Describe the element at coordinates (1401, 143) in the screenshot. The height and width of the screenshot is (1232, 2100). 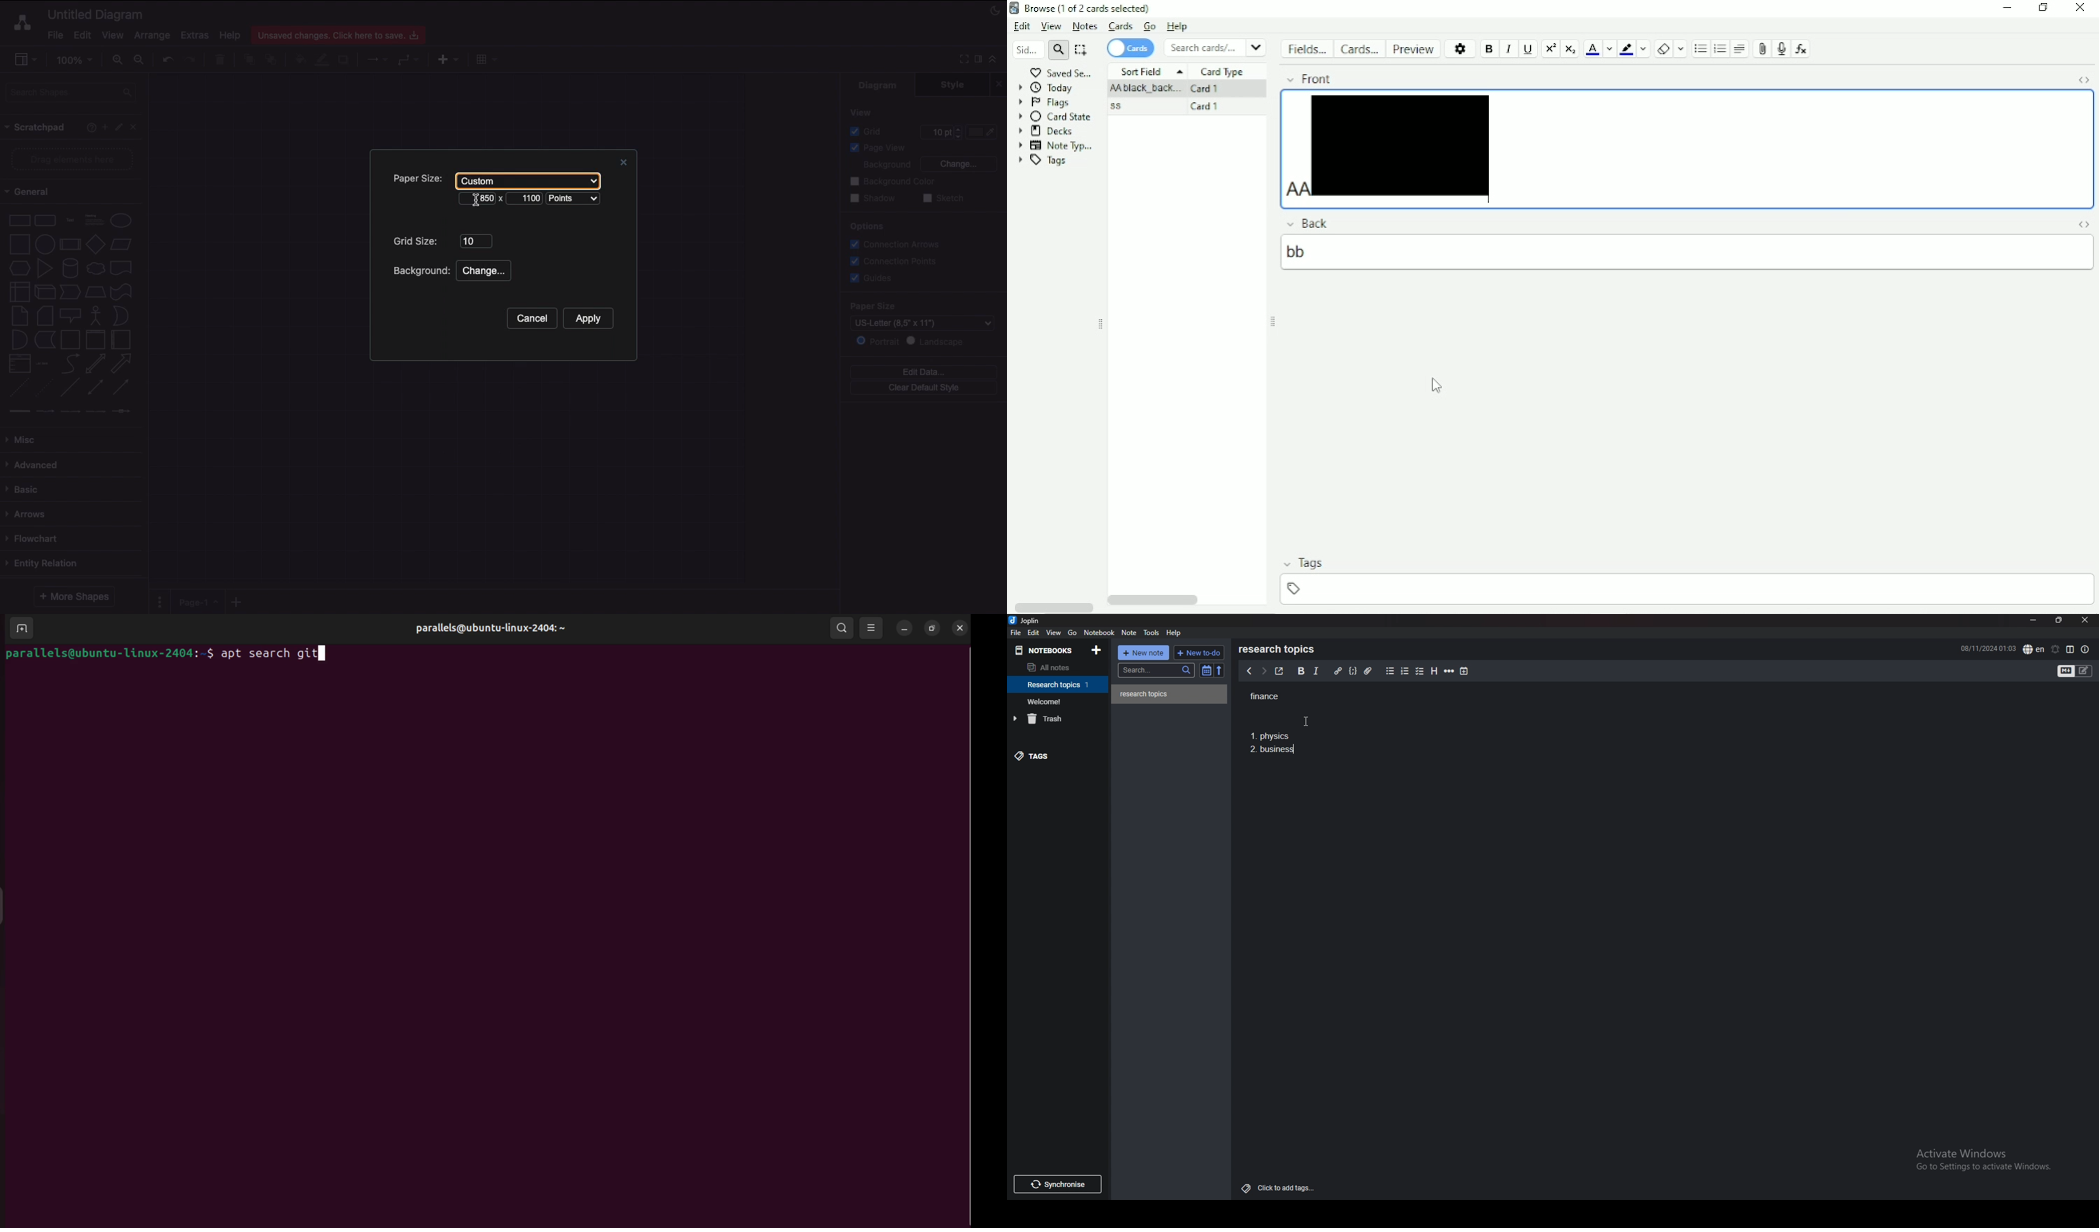
I see `Image added` at that location.